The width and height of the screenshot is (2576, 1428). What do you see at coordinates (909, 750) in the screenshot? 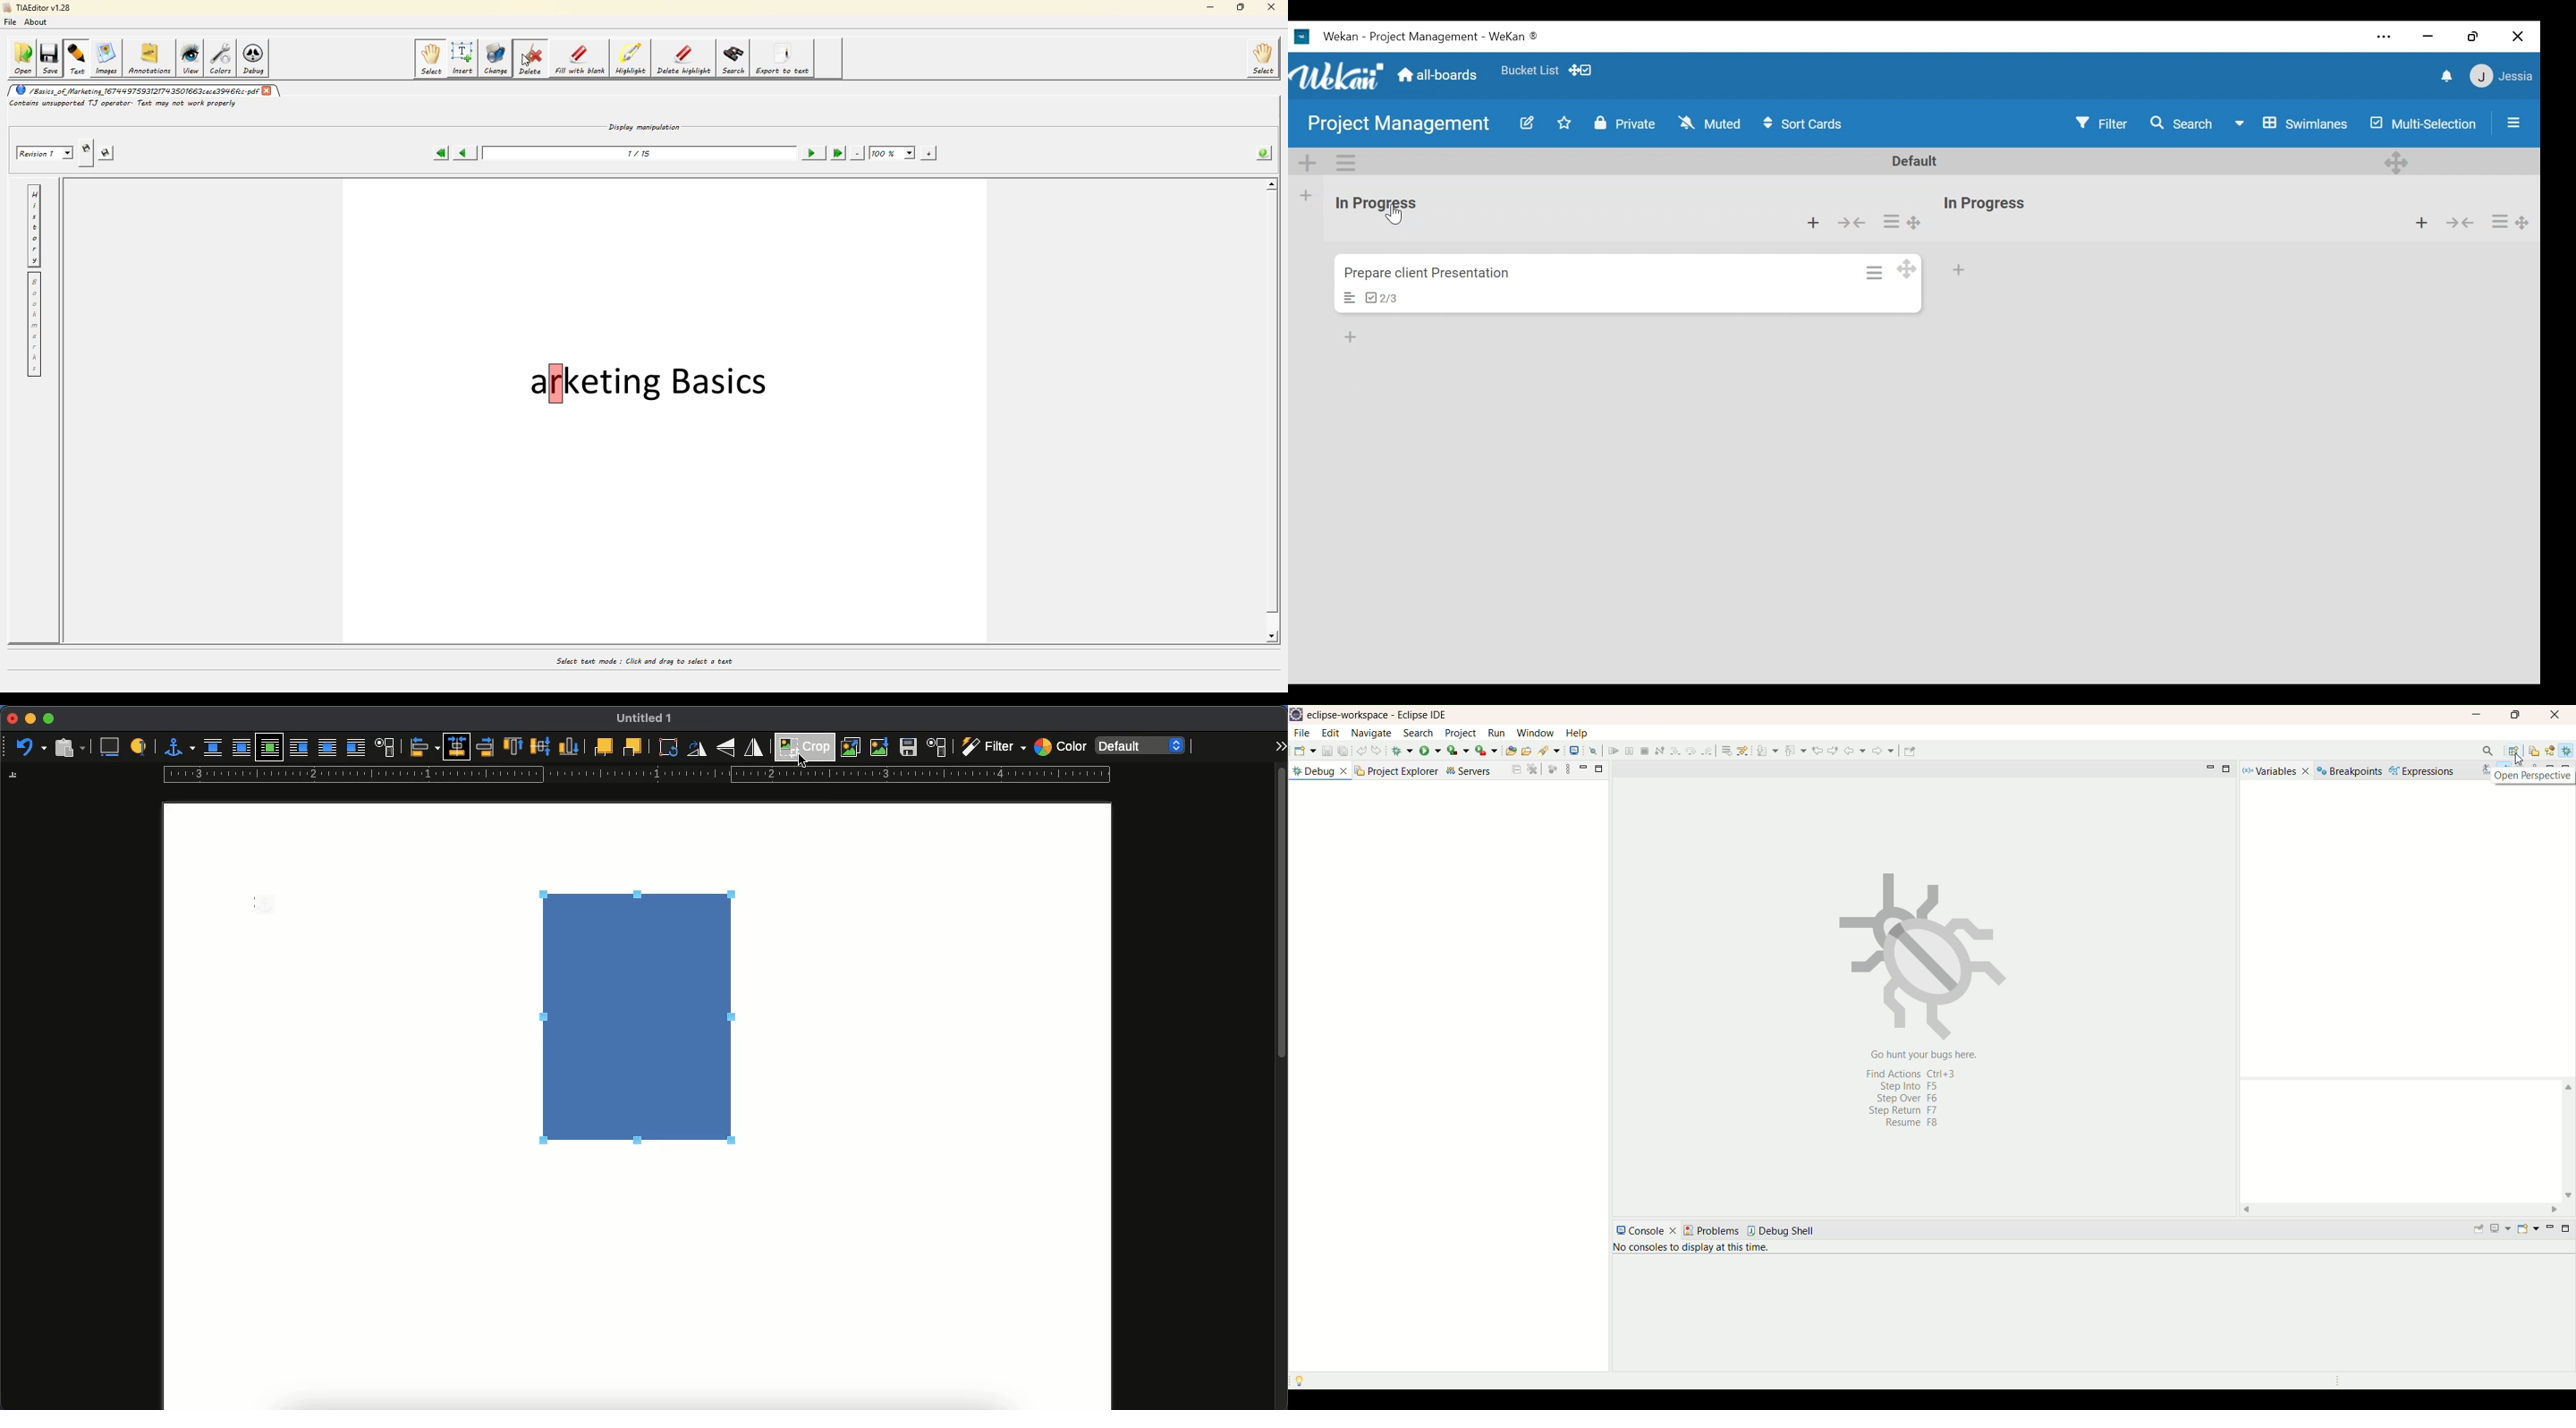
I see `save` at bounding box center [909, 750].